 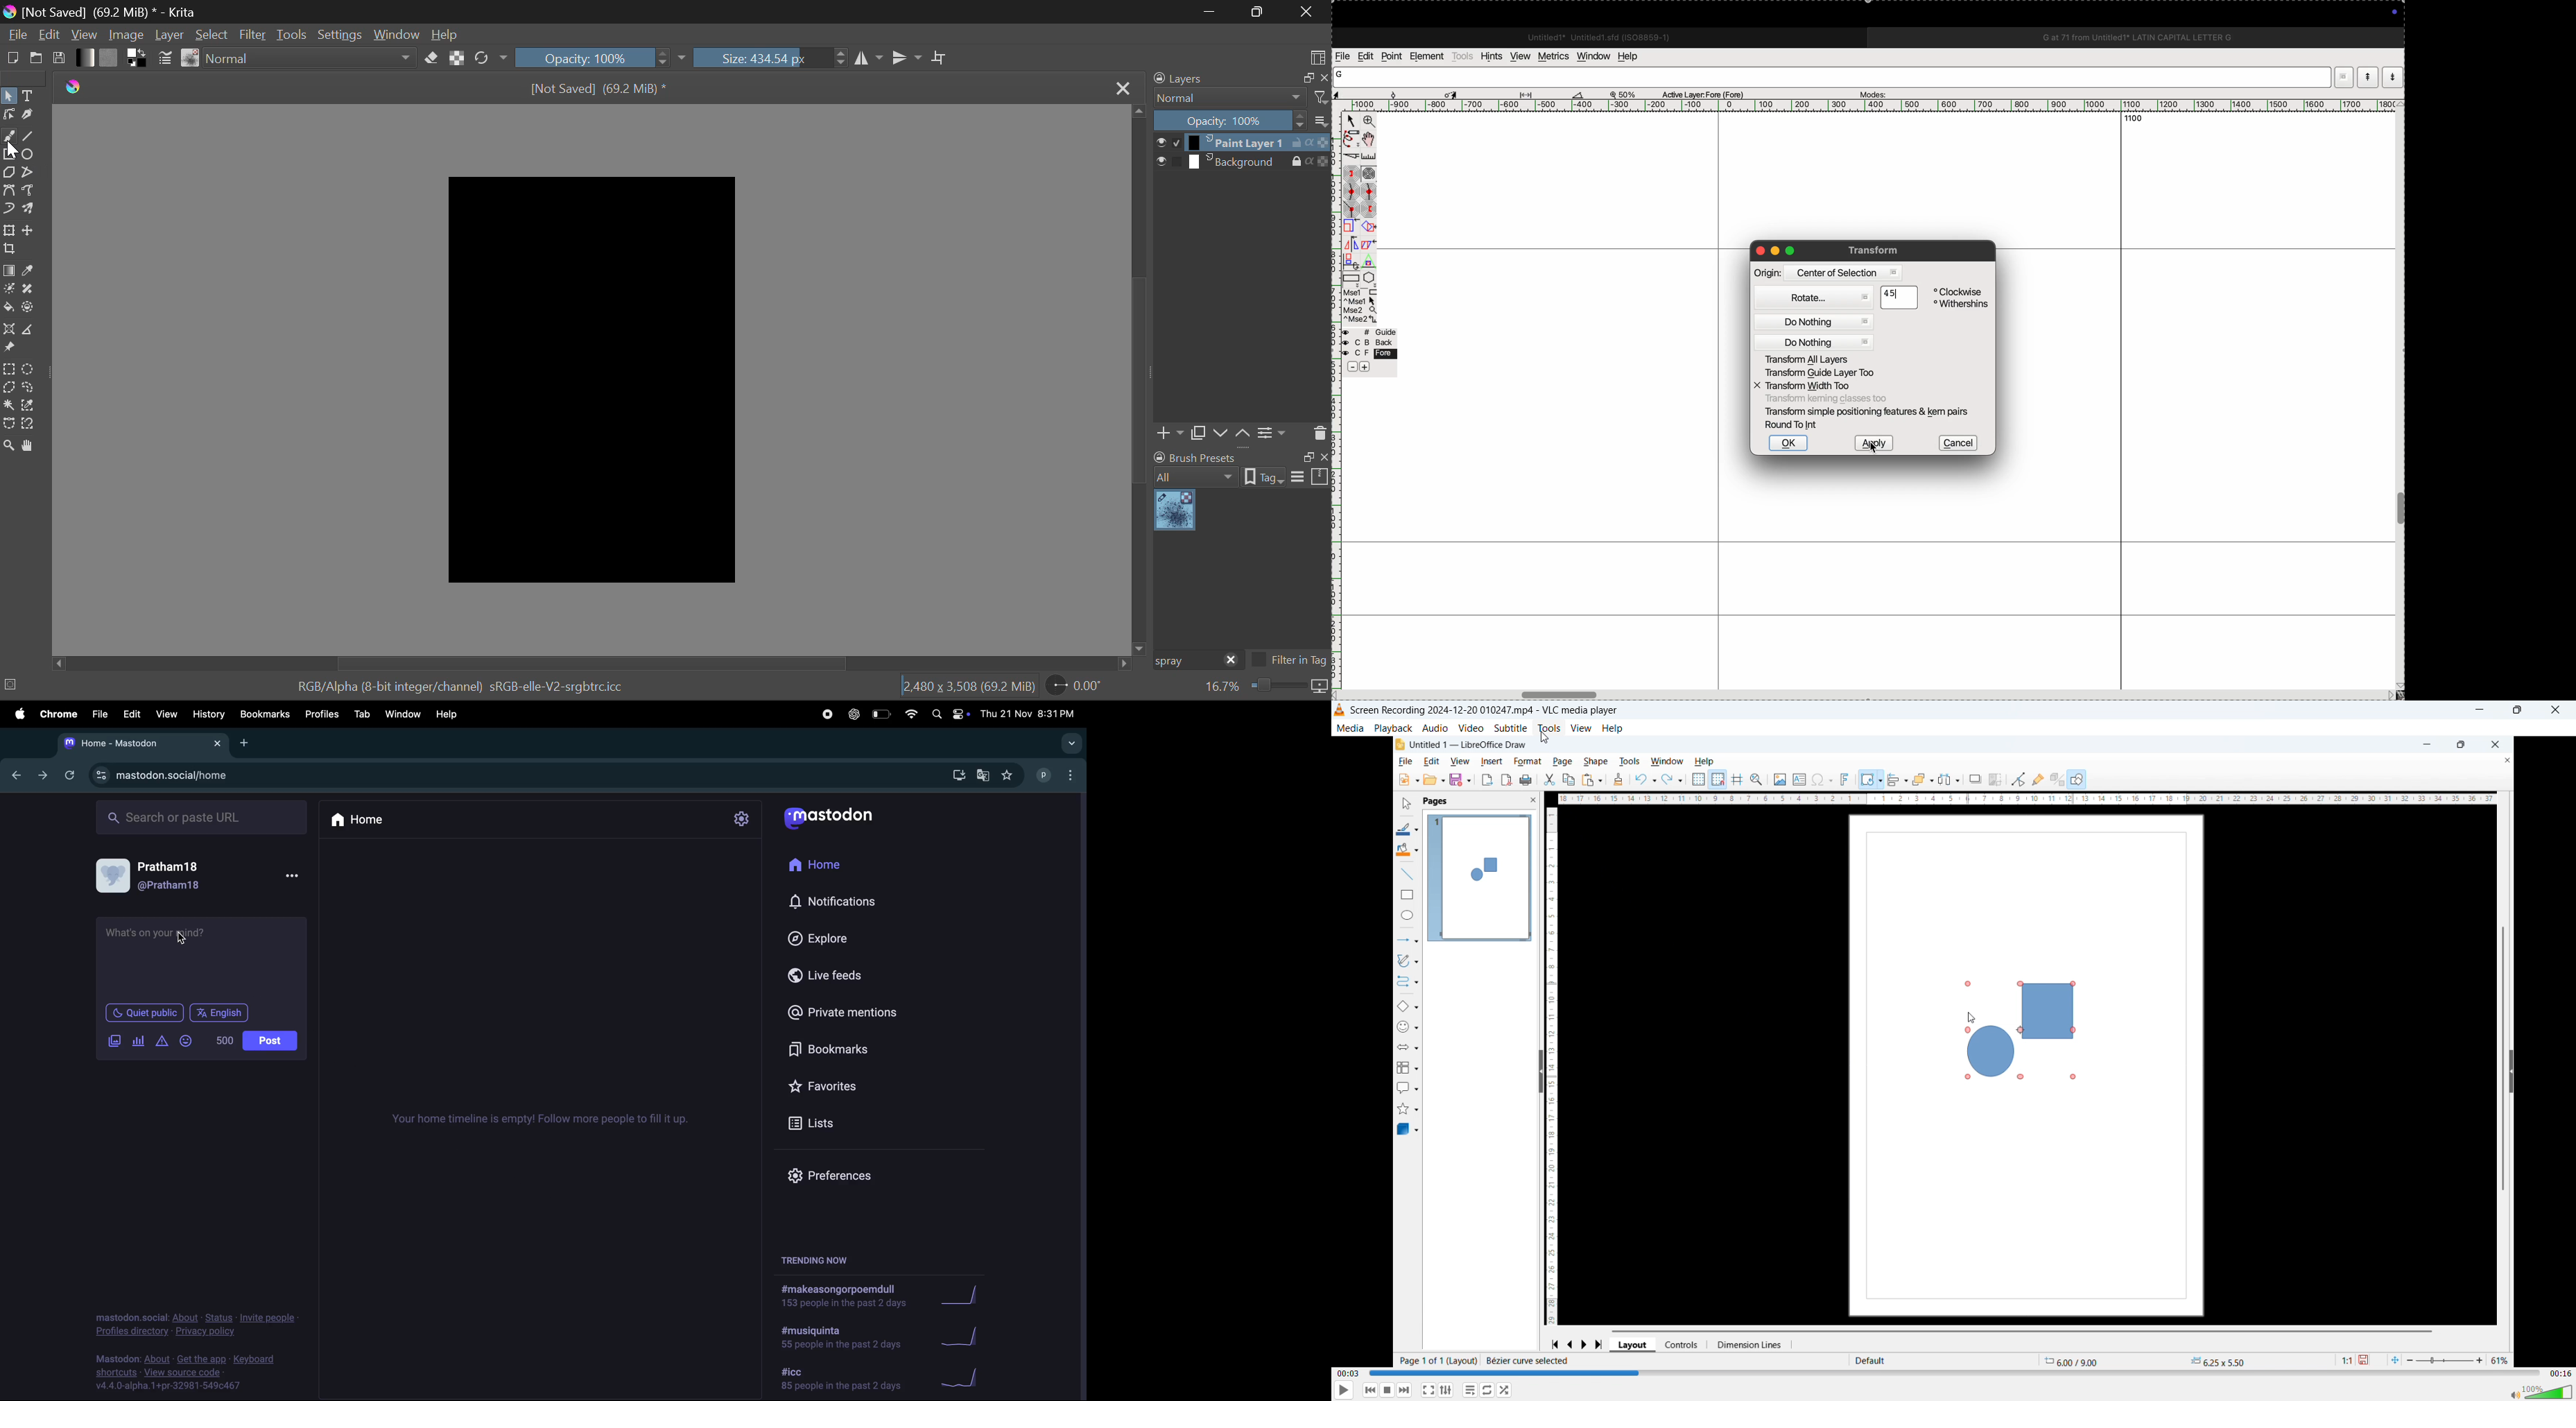 I want to click on filters icon, so click(x=1322, y=96).